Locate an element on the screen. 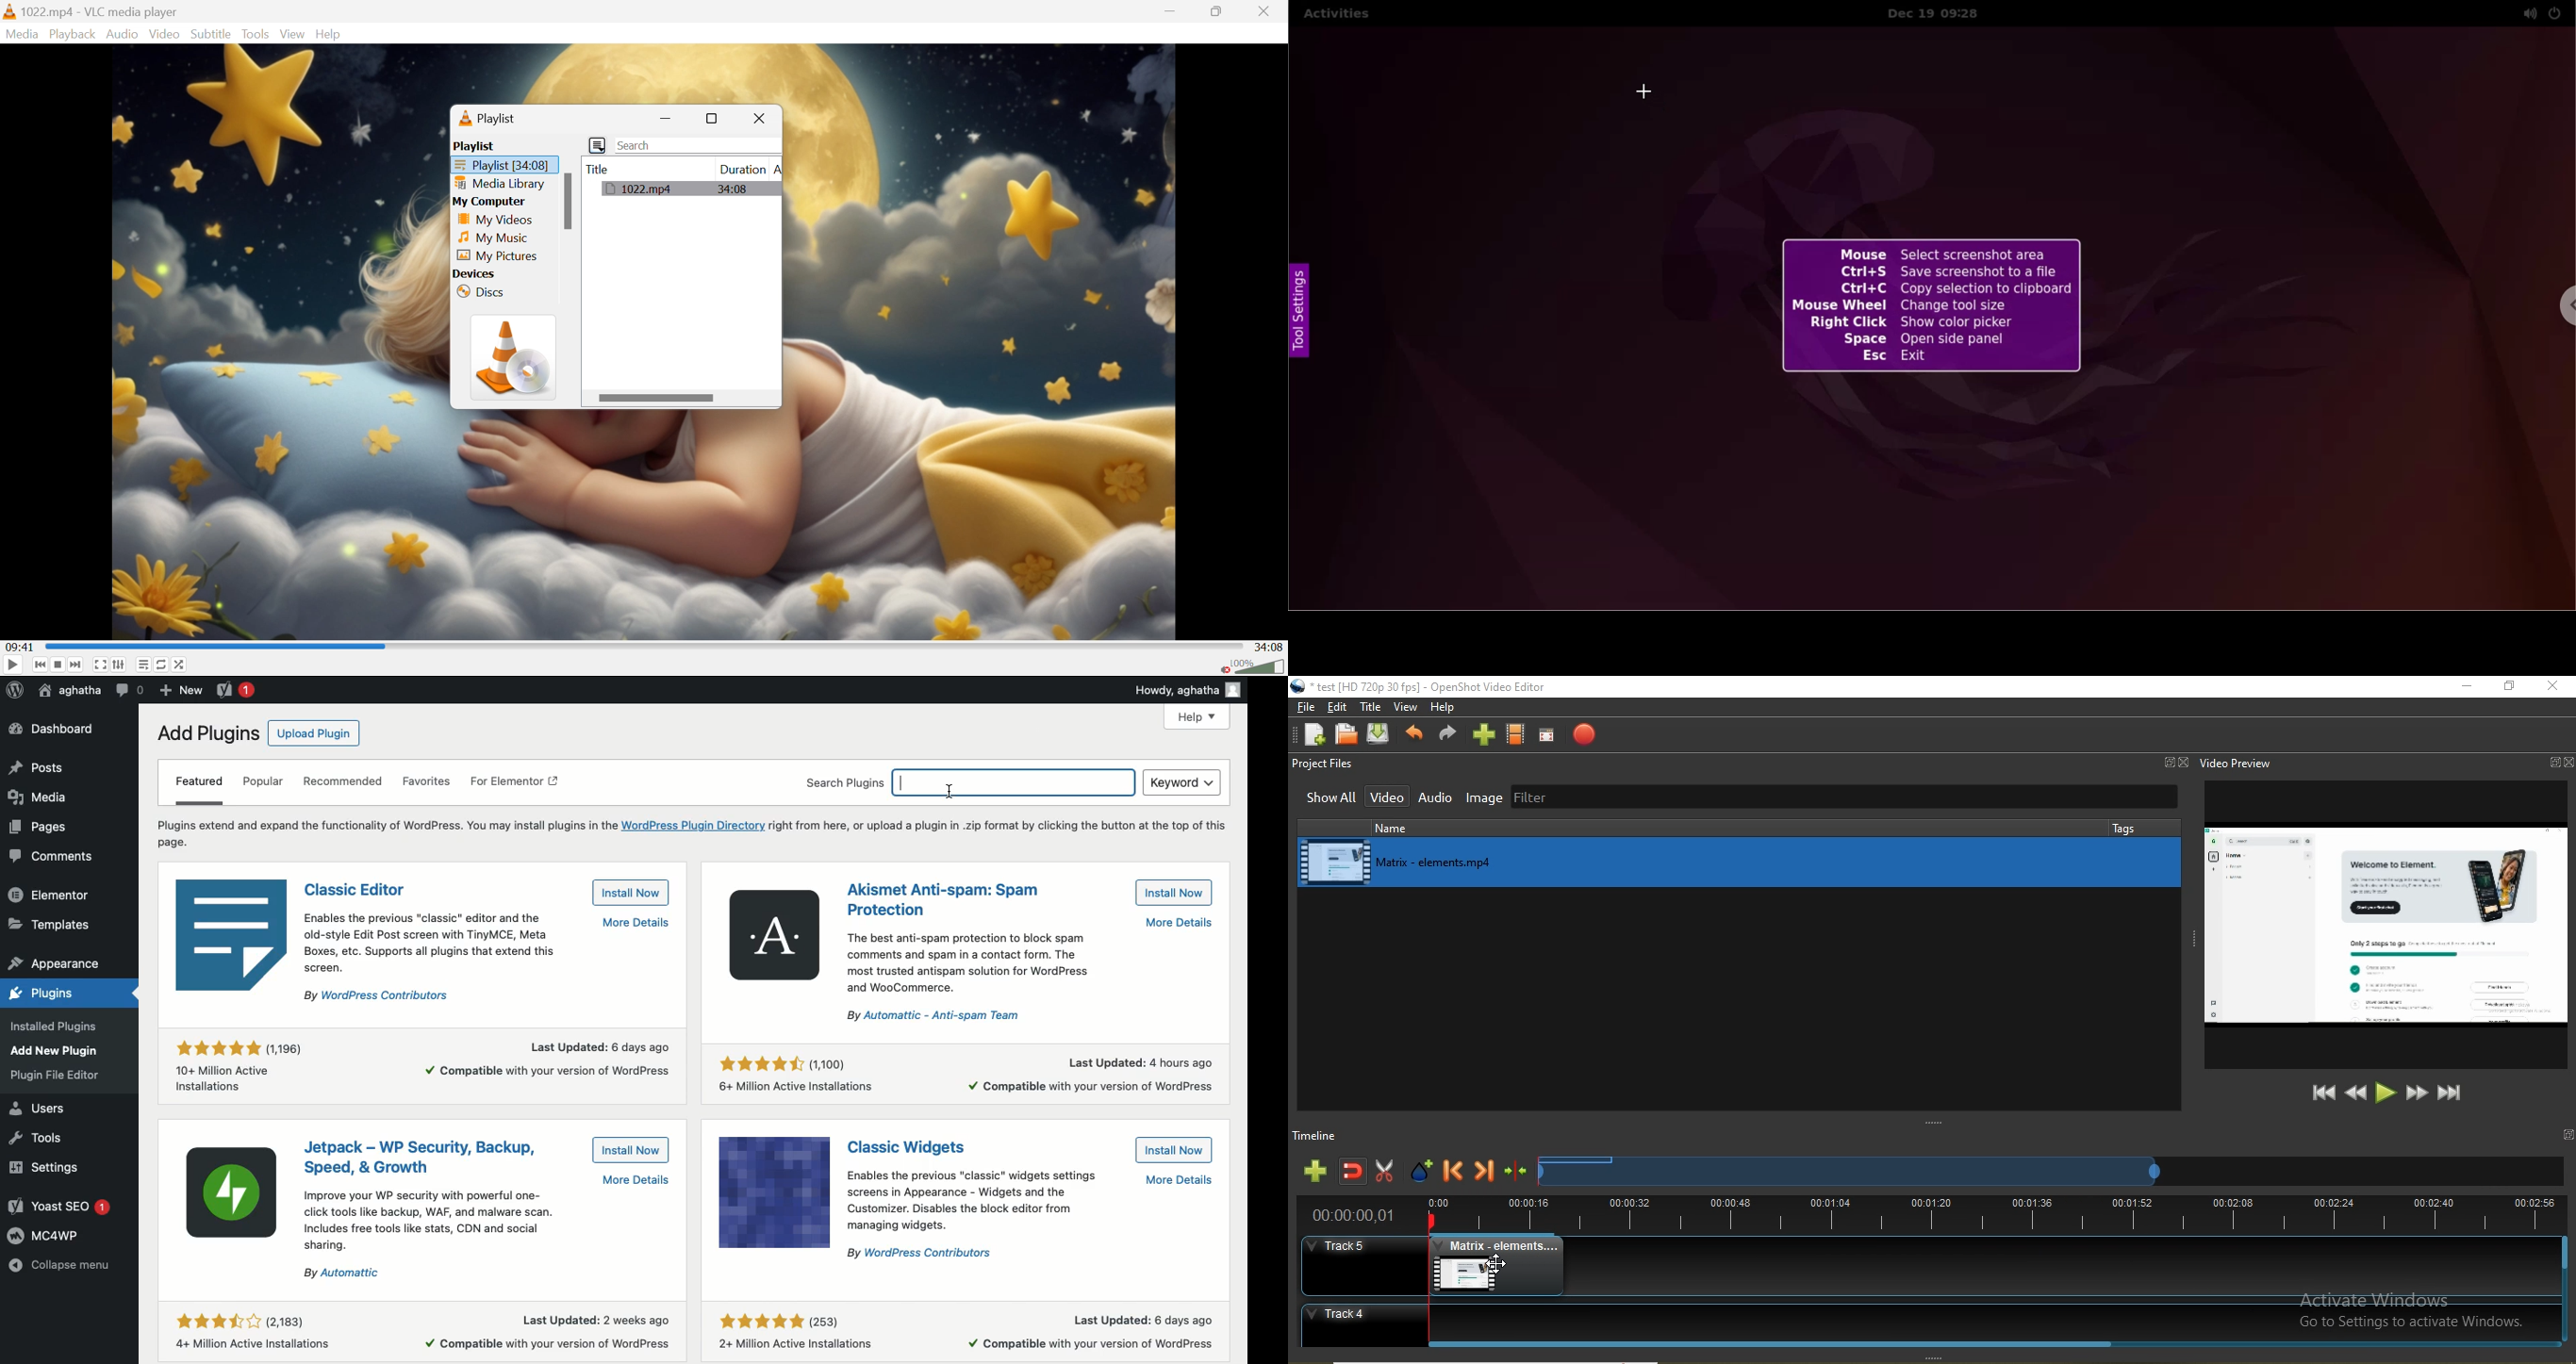 This screenshot has height=1372, width=2576. Yoast is located at coordinates (237, 691).